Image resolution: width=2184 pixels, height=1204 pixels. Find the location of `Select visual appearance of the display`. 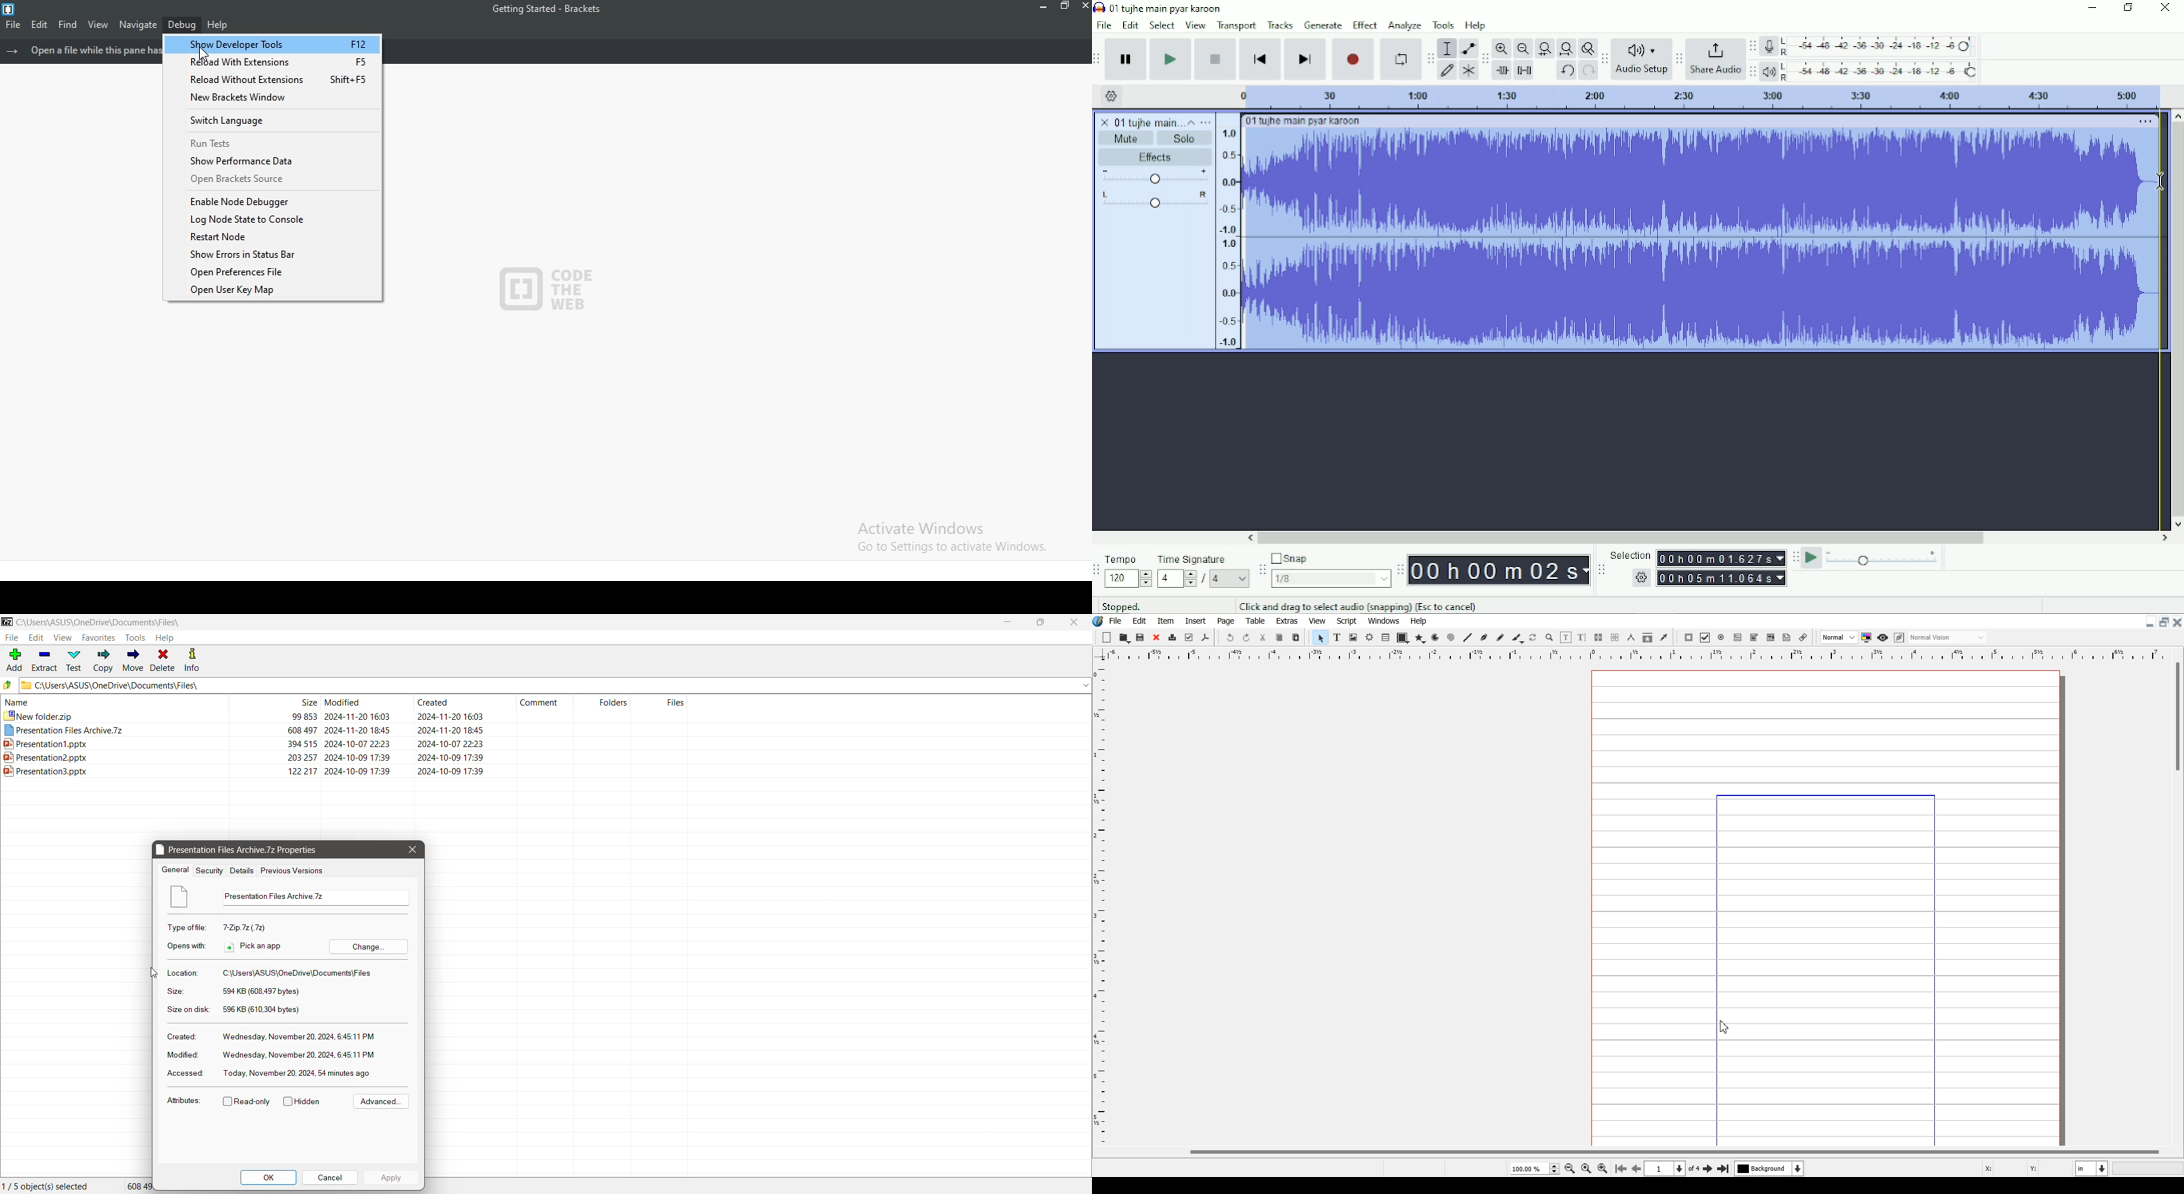

Select visual appearance of the display is located at coordinates (1949, 638).